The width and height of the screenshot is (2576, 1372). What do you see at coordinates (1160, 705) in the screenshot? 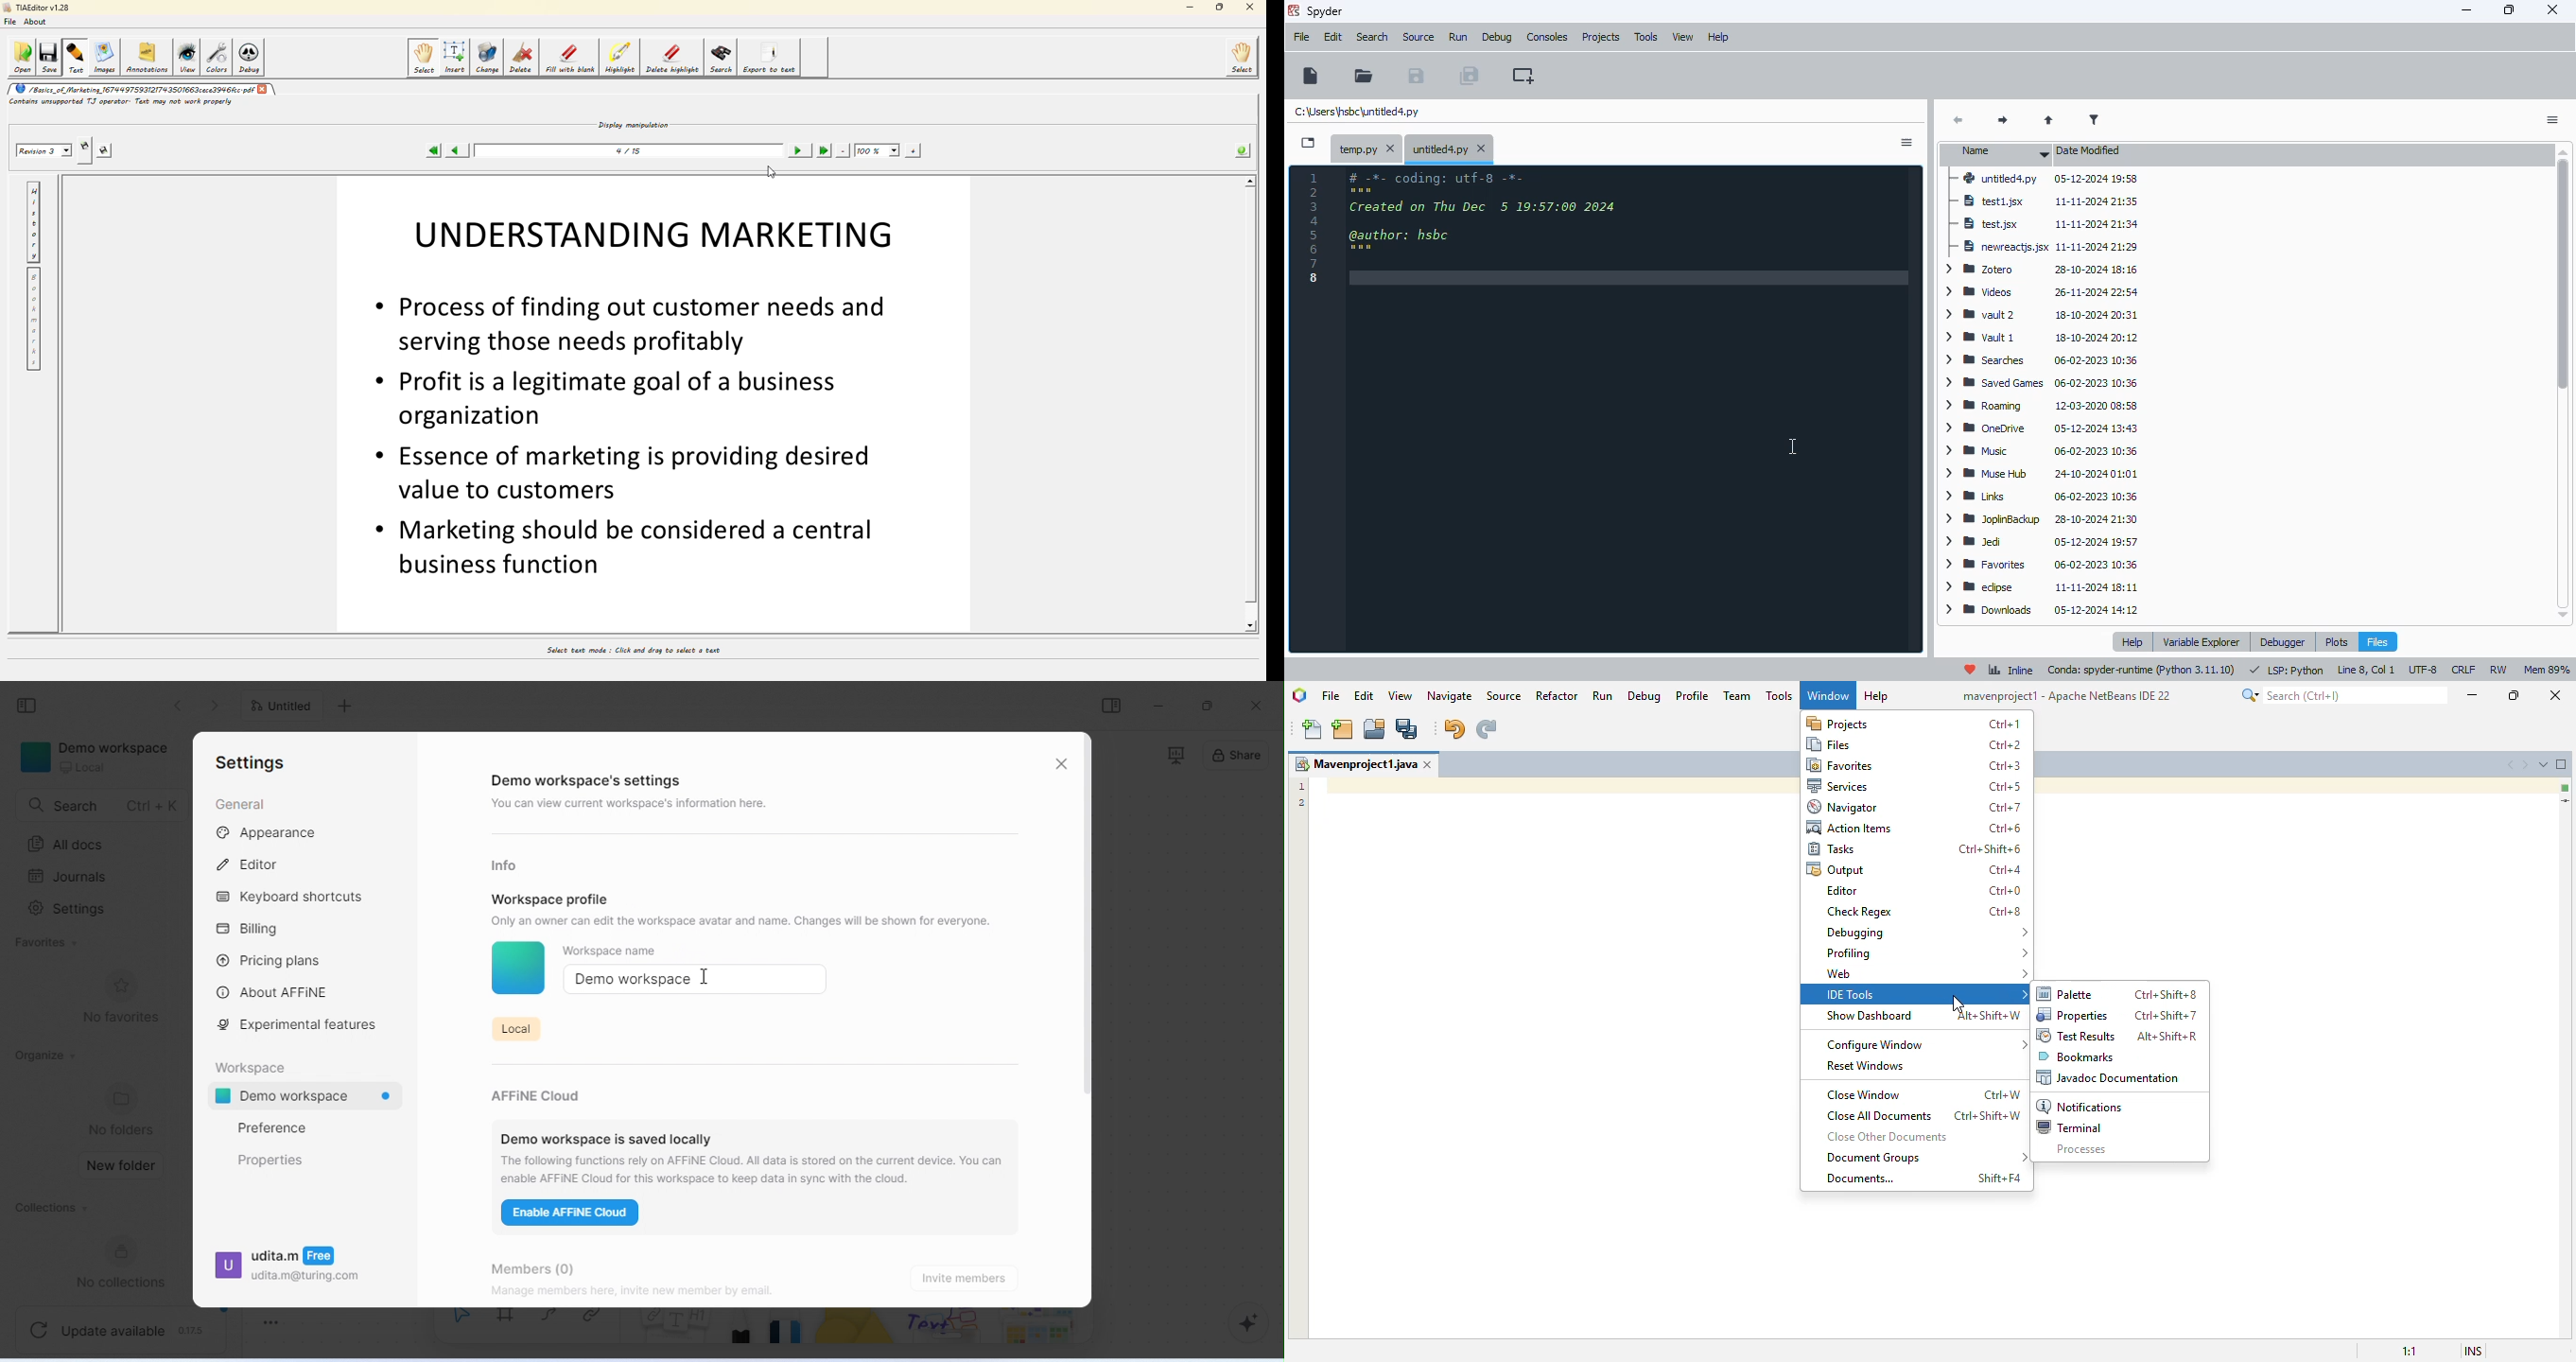
I see `minimize` at bounding box center [1160, 705].